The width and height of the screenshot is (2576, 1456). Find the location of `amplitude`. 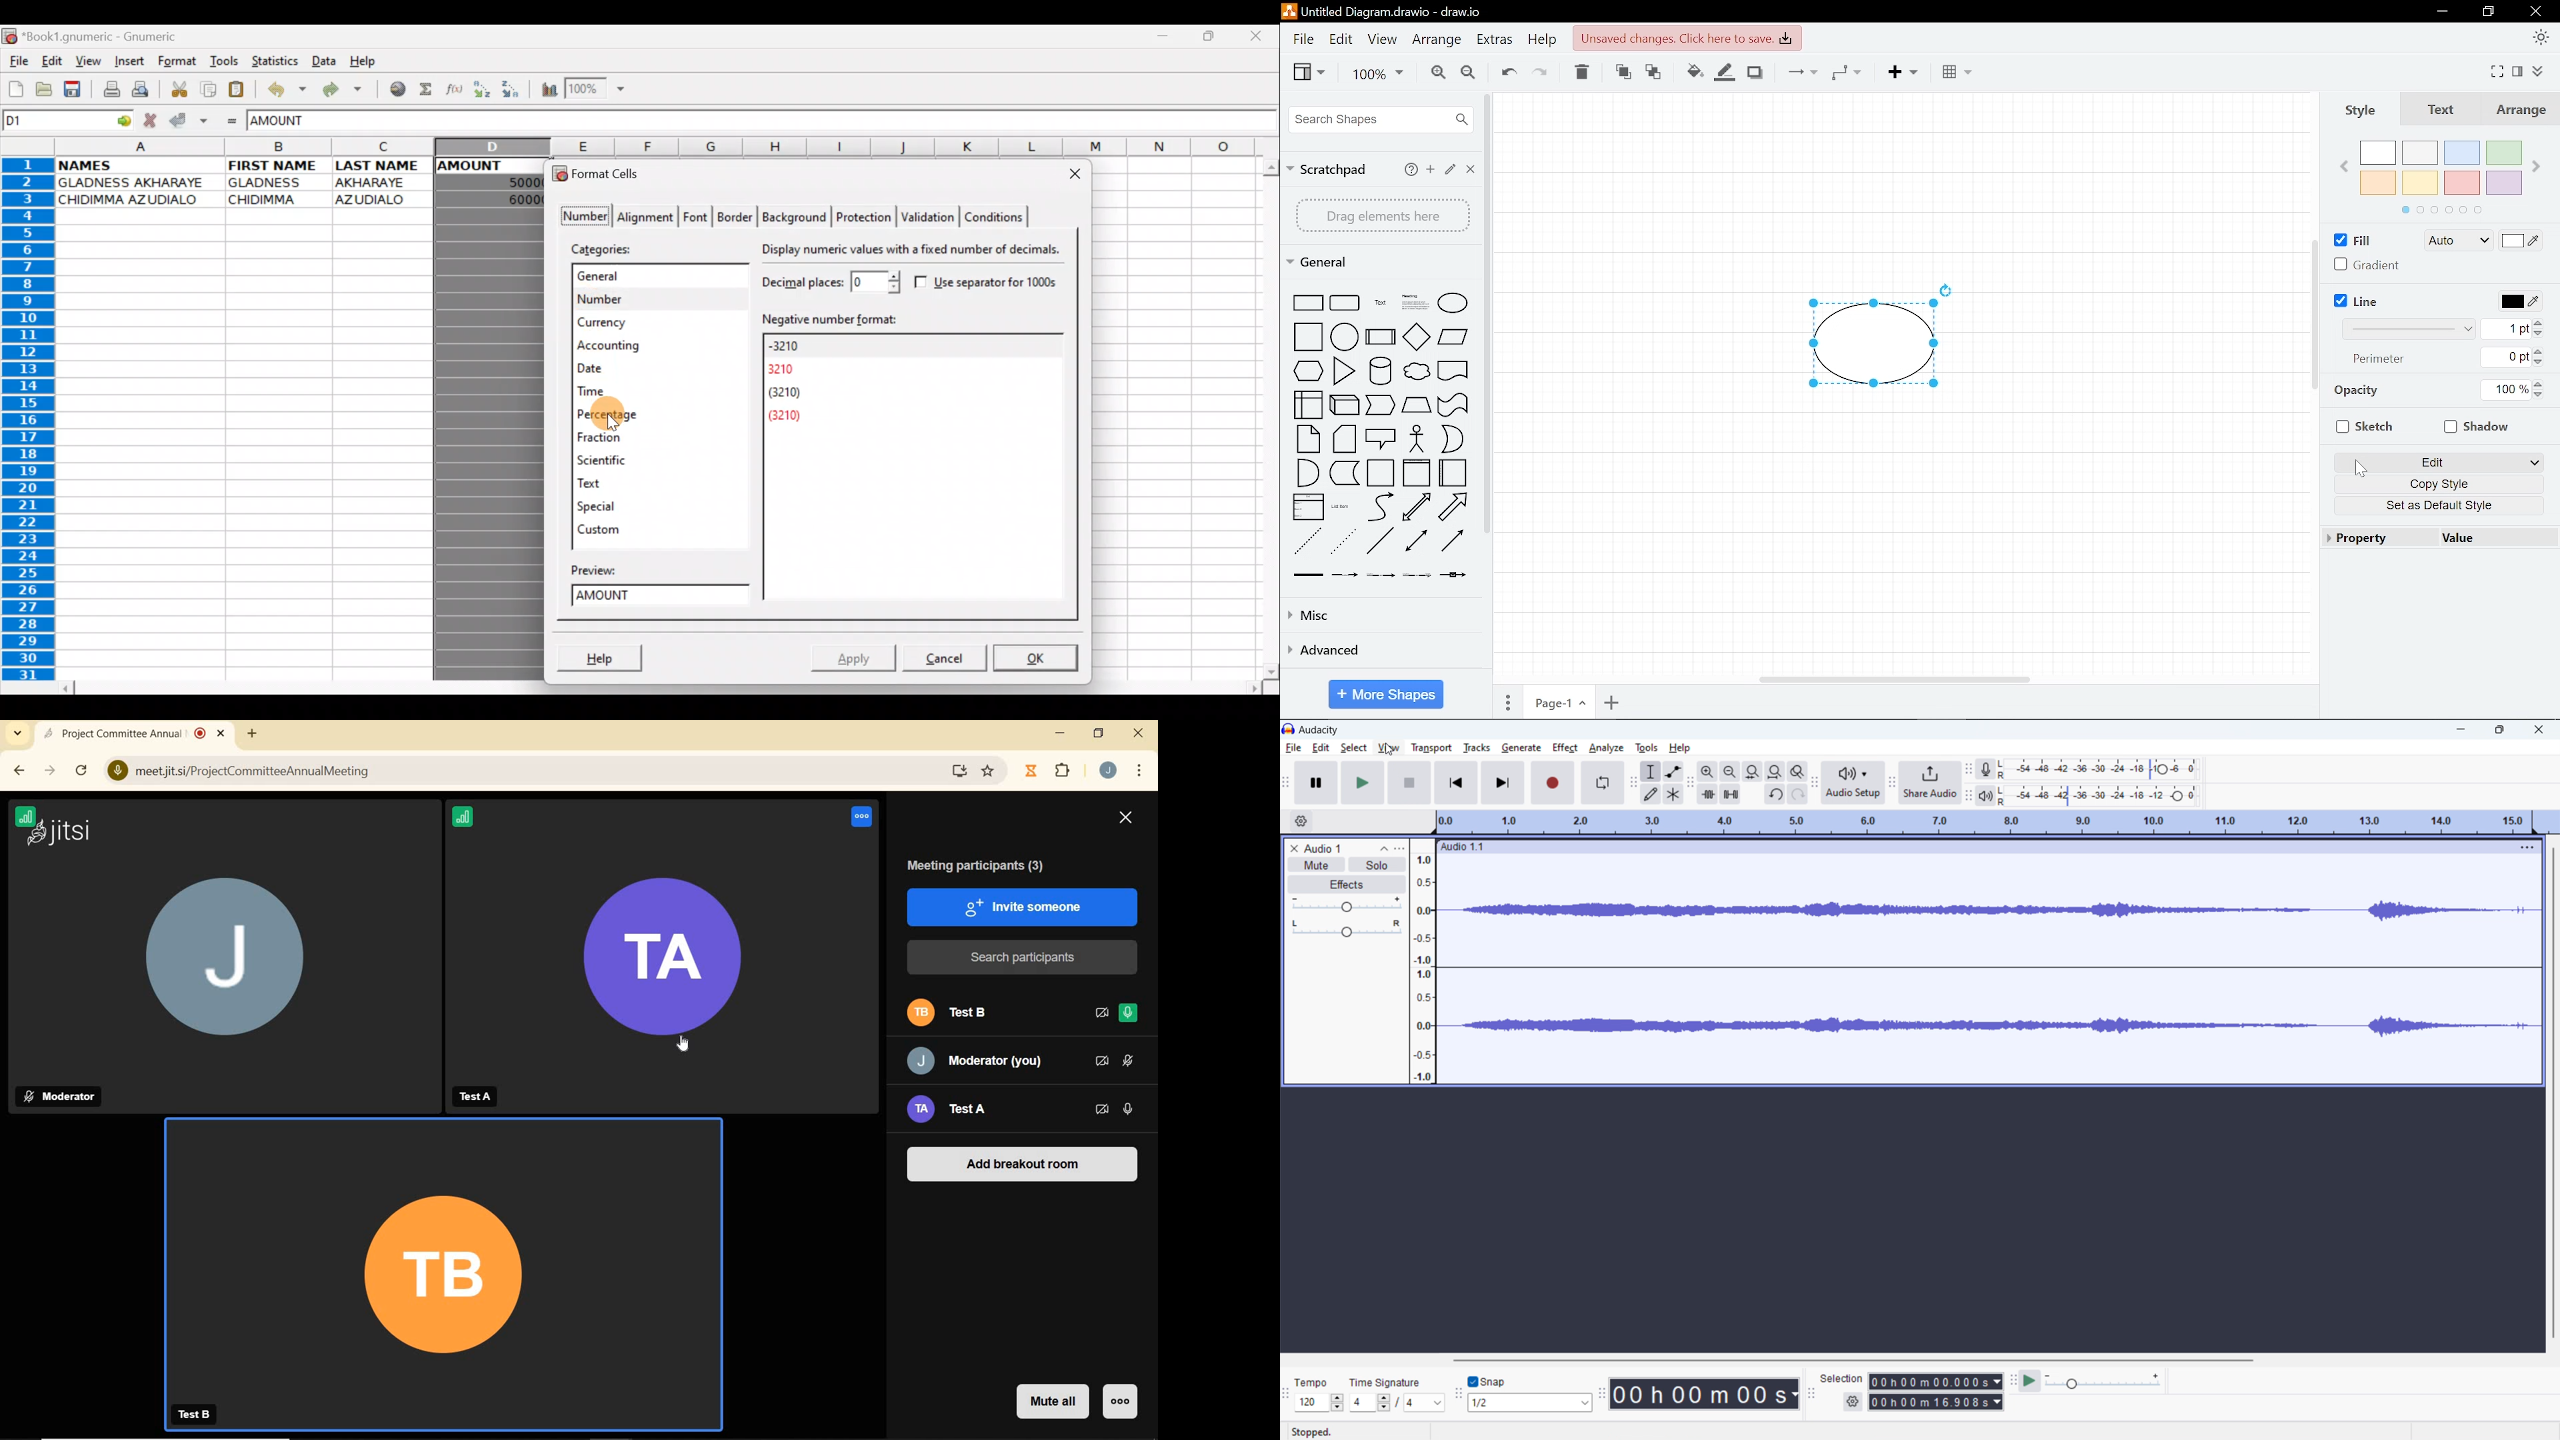

amplitude is located at coordinates (1423, 961).